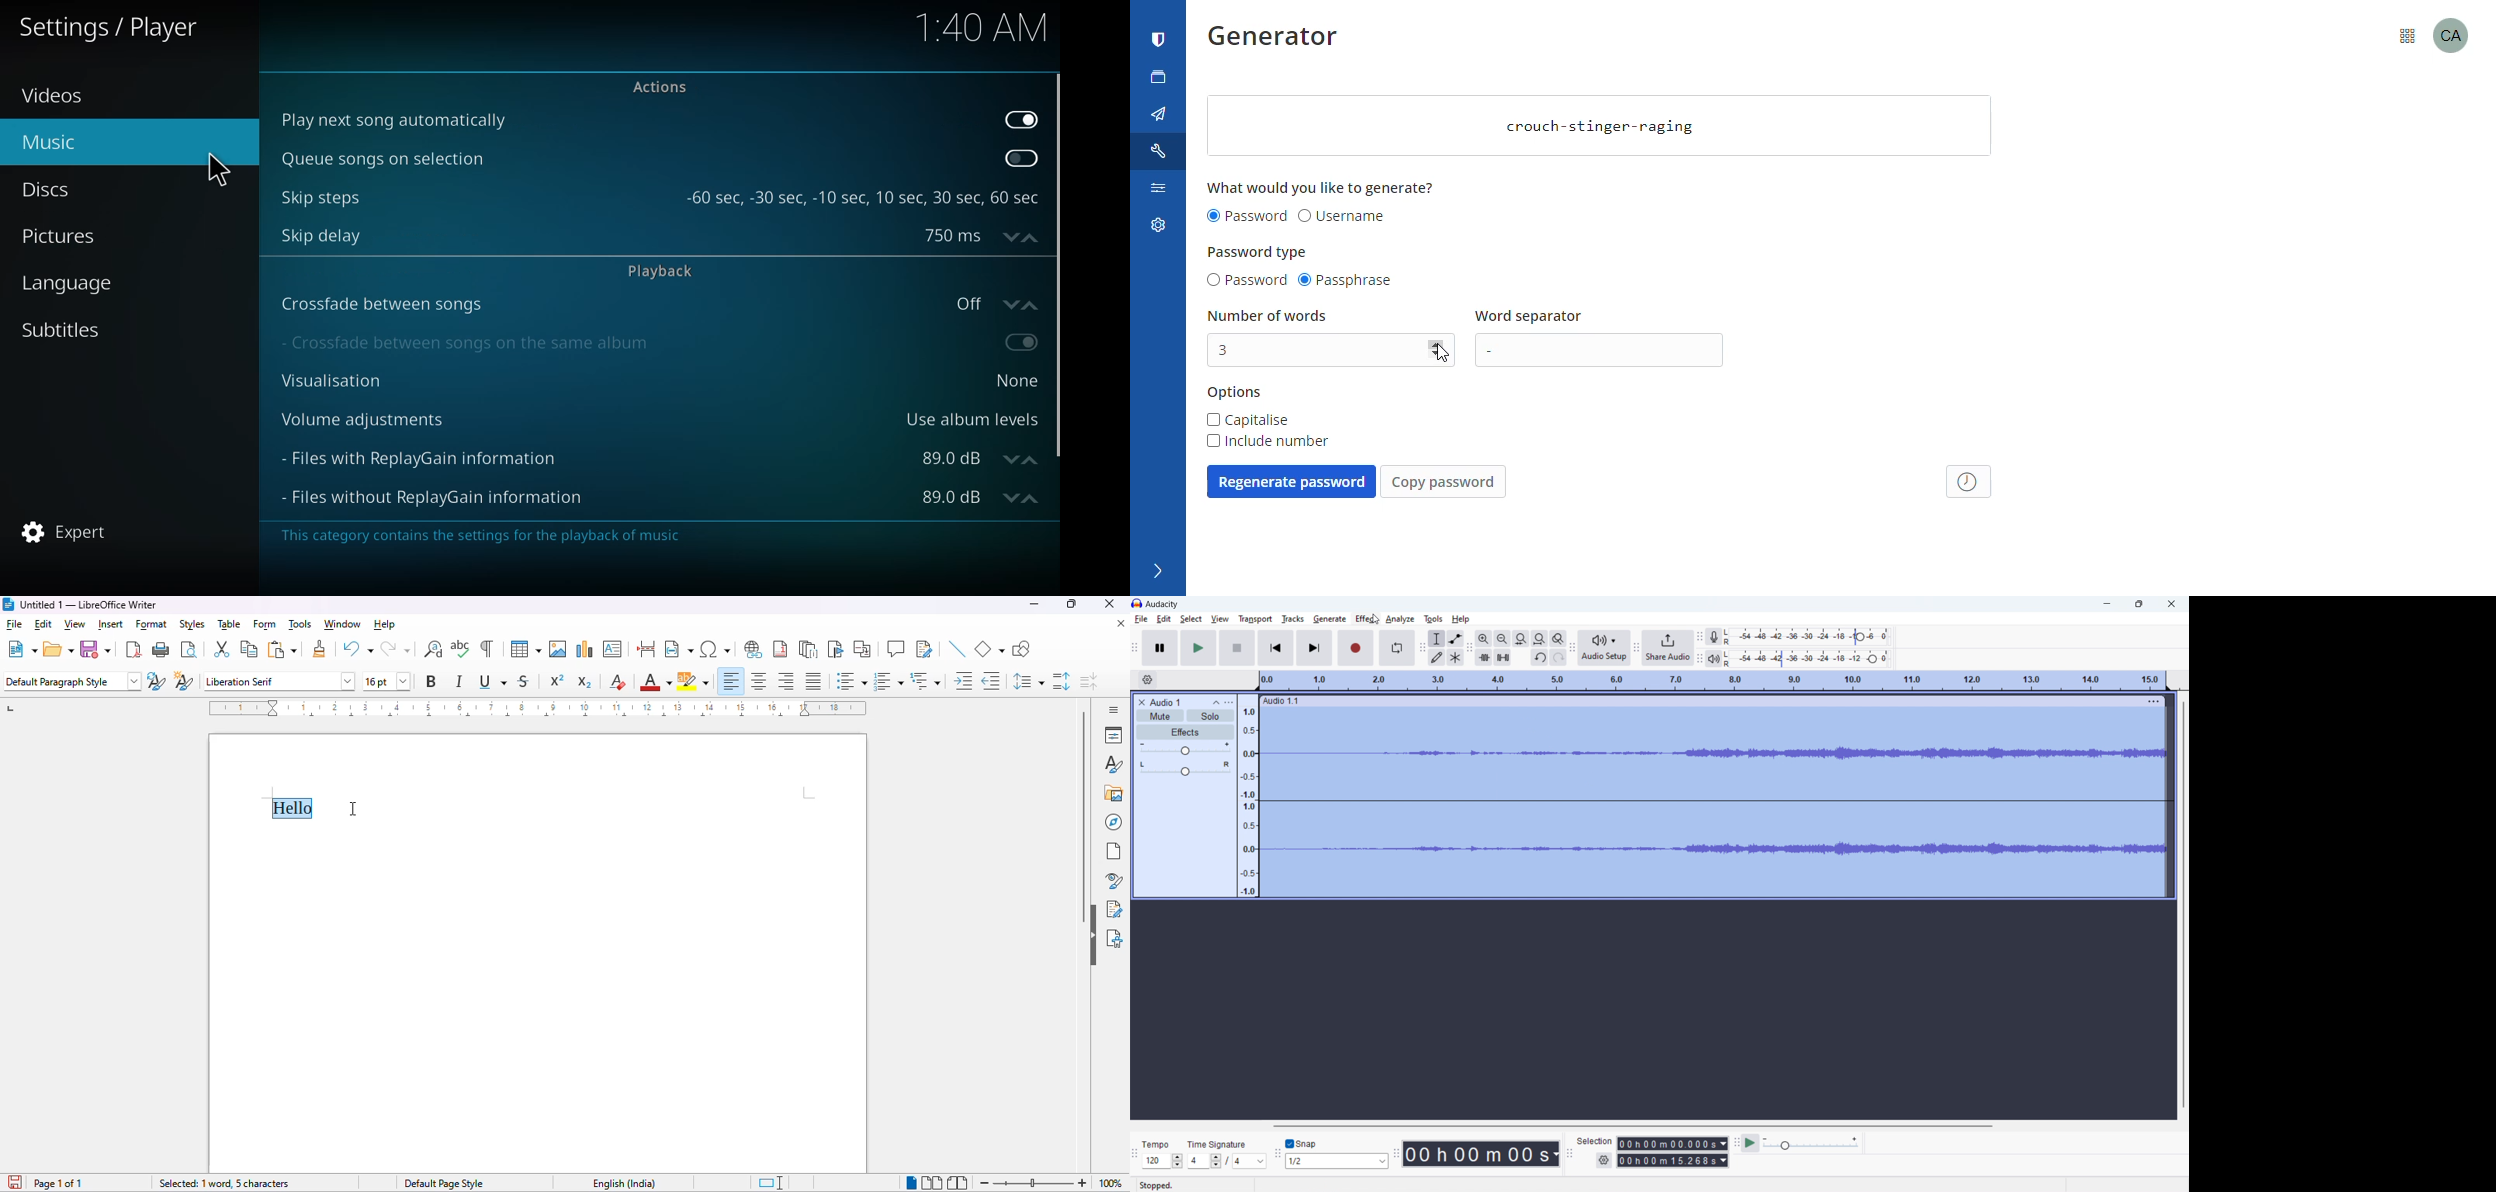 This screenshot has height=1204, width=2520. Describe the element at coordinates (7, 604) in the screenshot. I see `logo` at that location.